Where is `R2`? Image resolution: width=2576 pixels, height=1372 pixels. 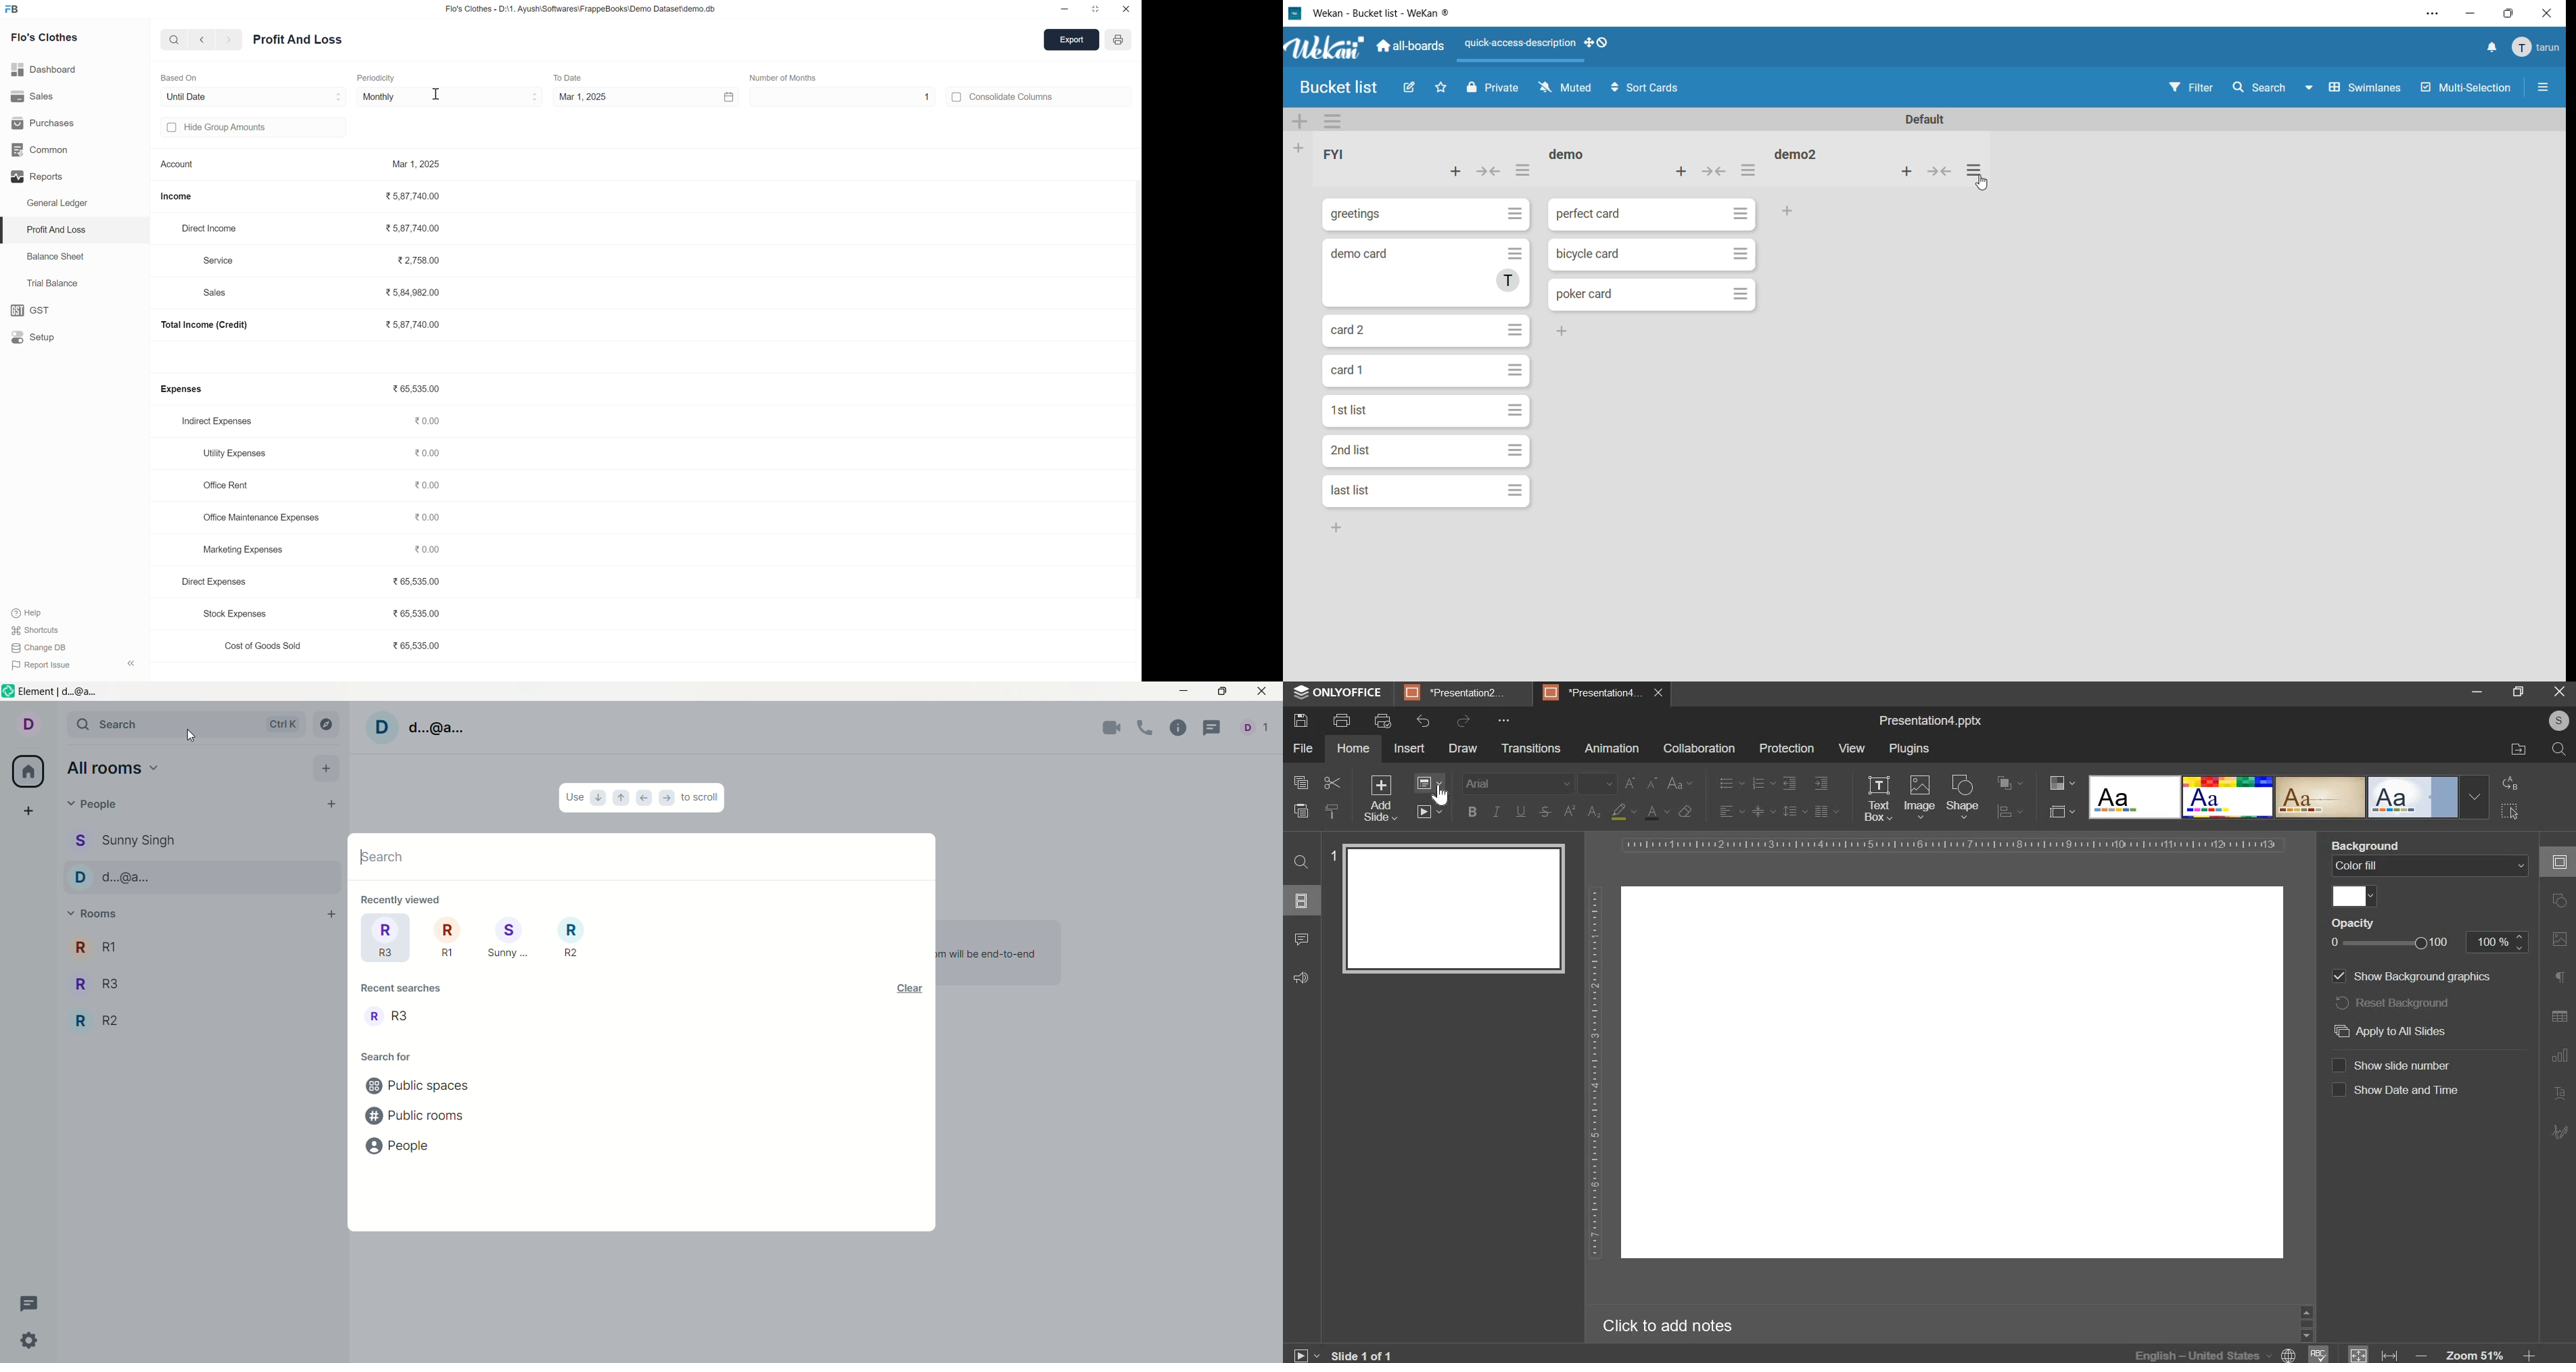 R2 is located at coordinates (572, 937).